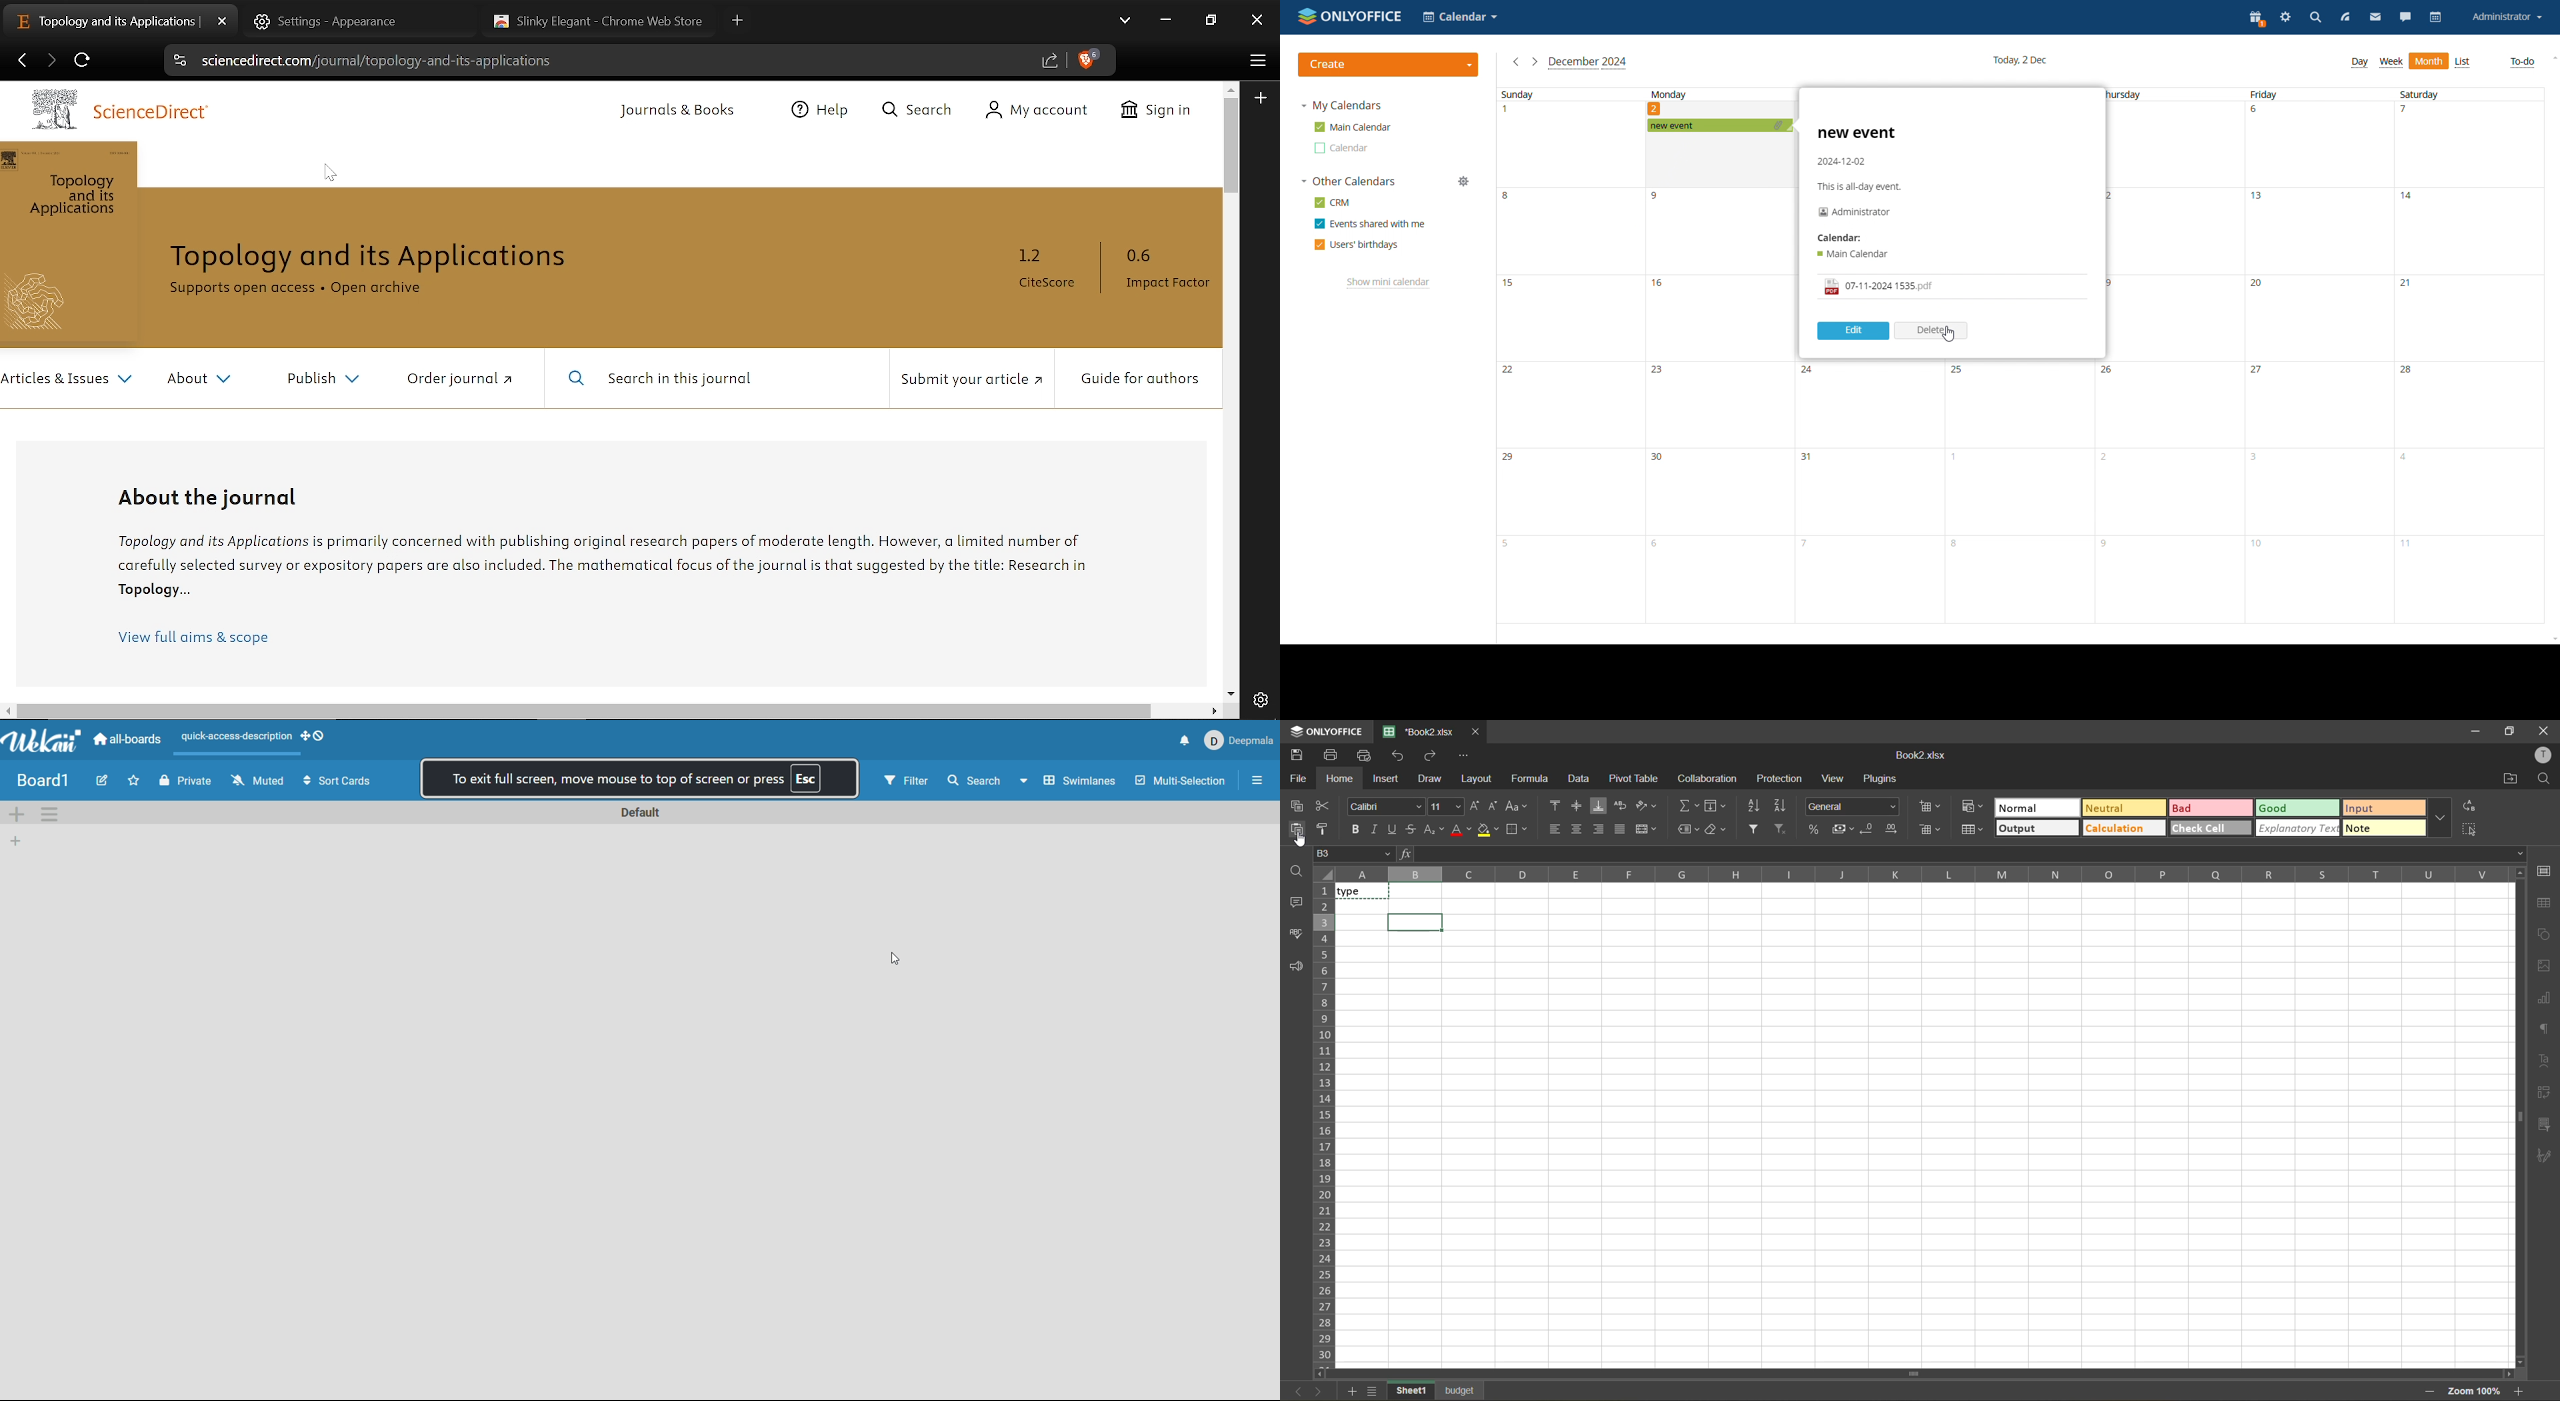  I want to click on add swimlane, so click(17, 814).